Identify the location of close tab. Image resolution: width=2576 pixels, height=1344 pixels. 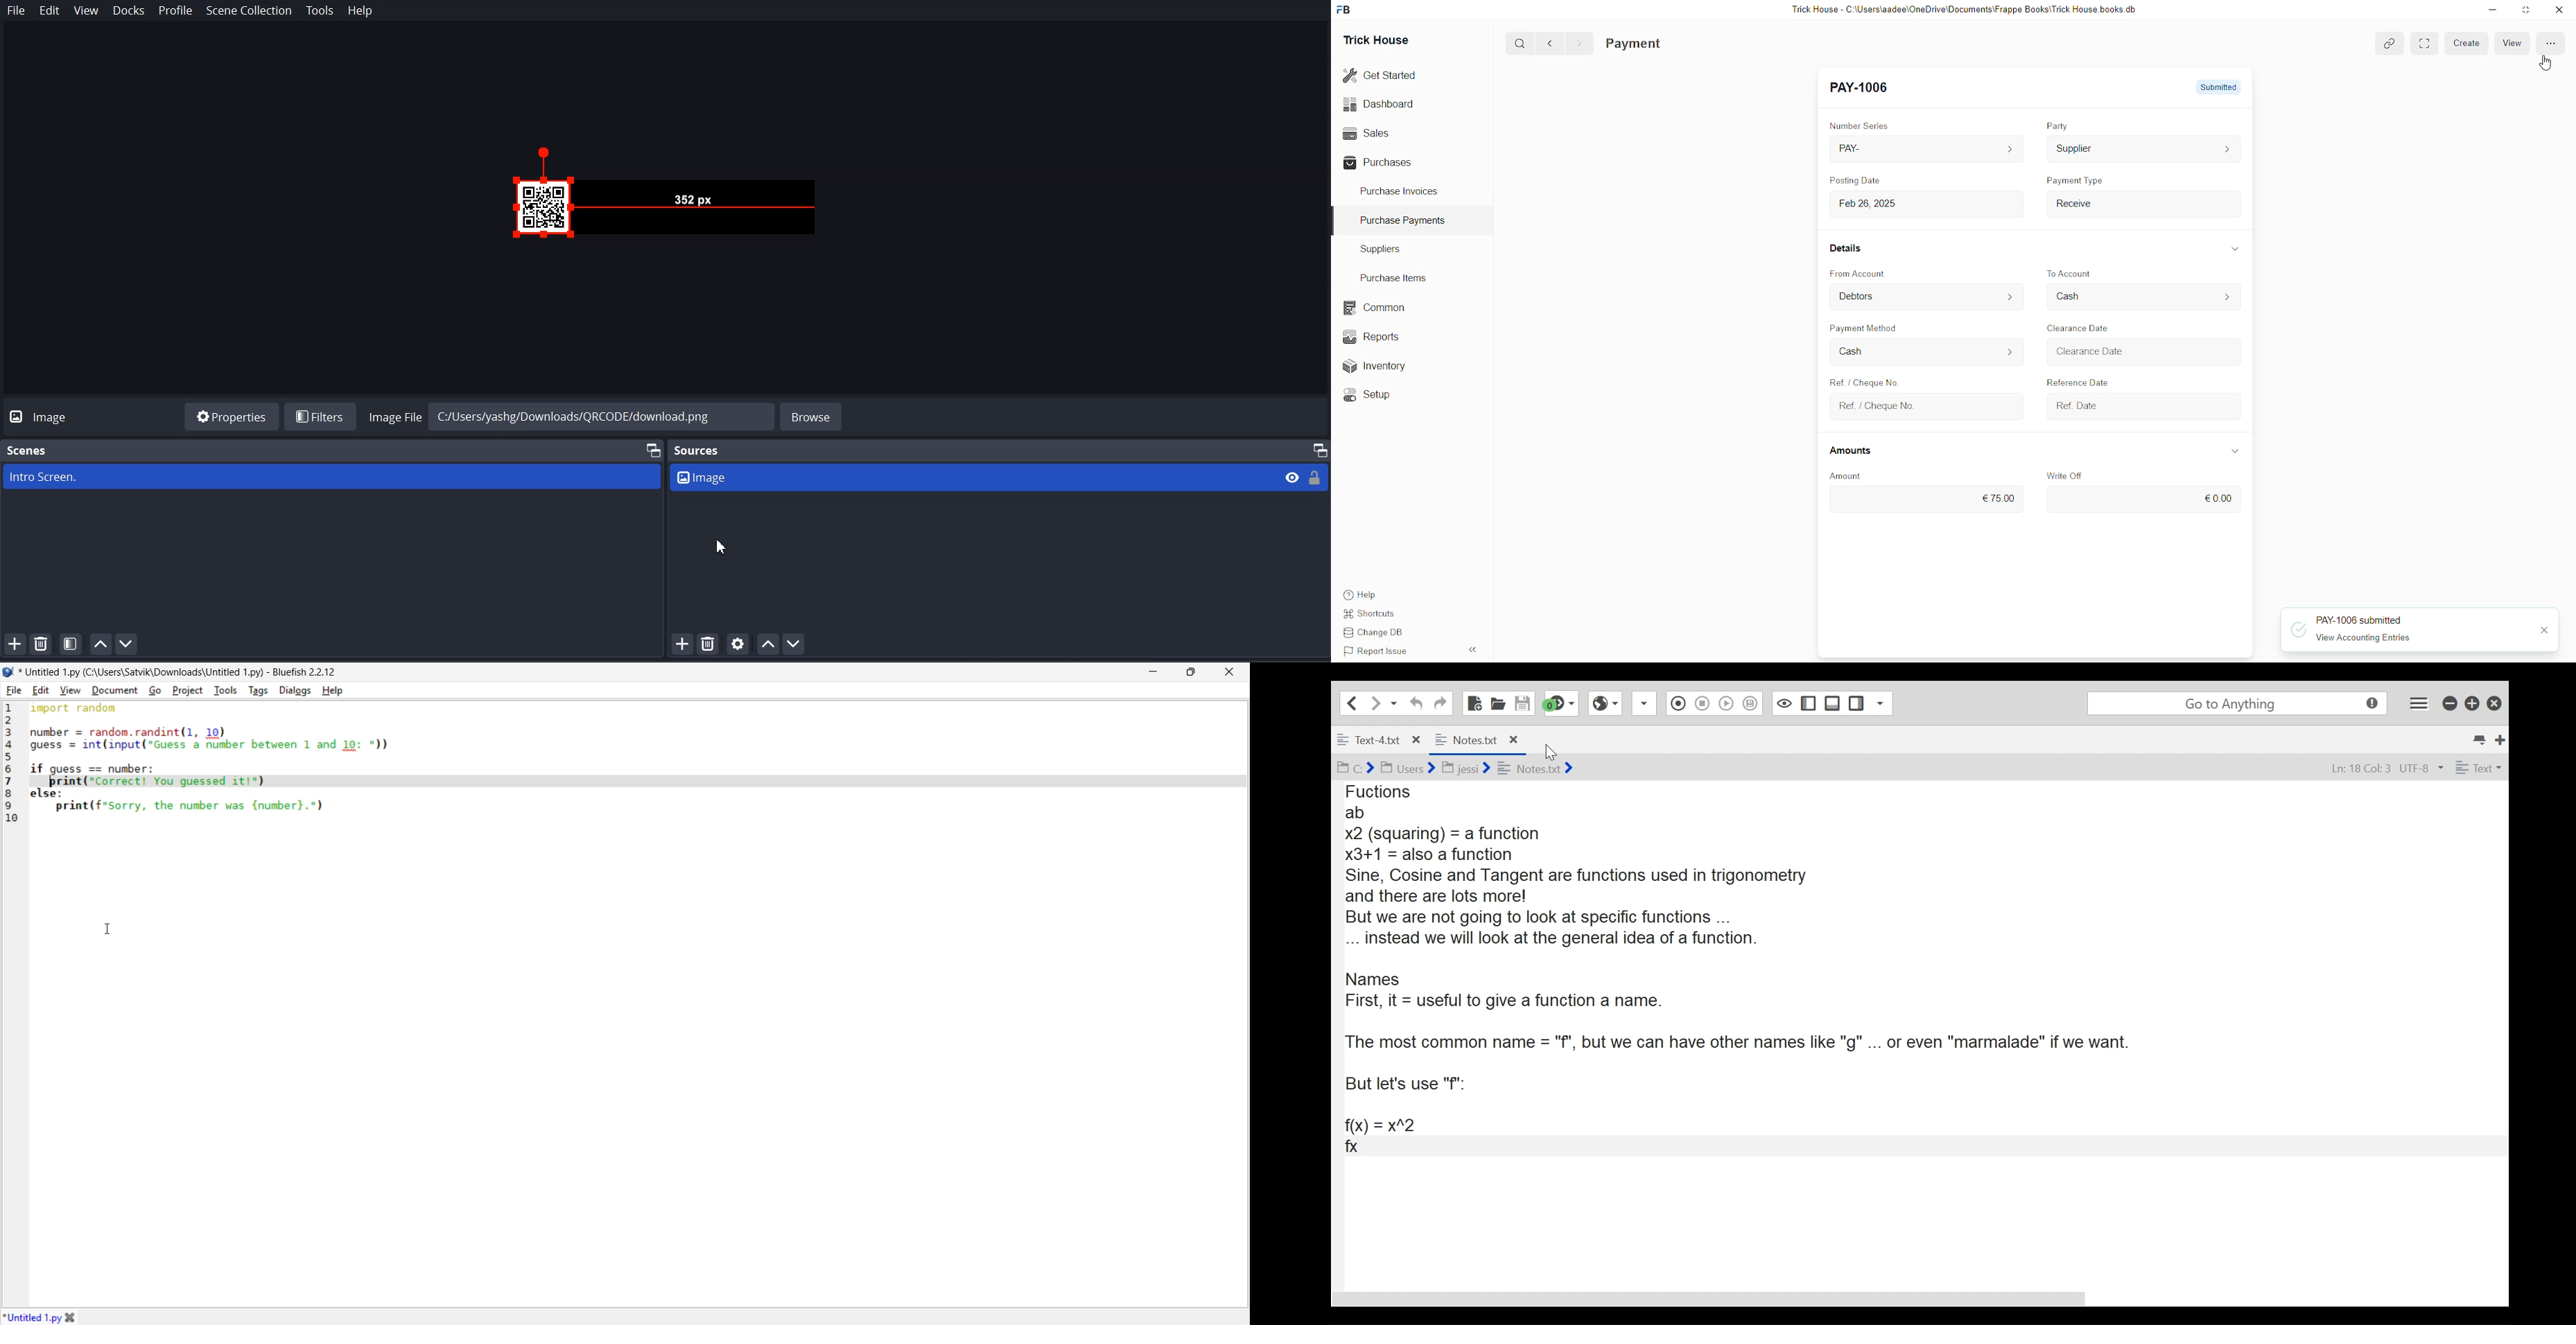
(73, 1315).